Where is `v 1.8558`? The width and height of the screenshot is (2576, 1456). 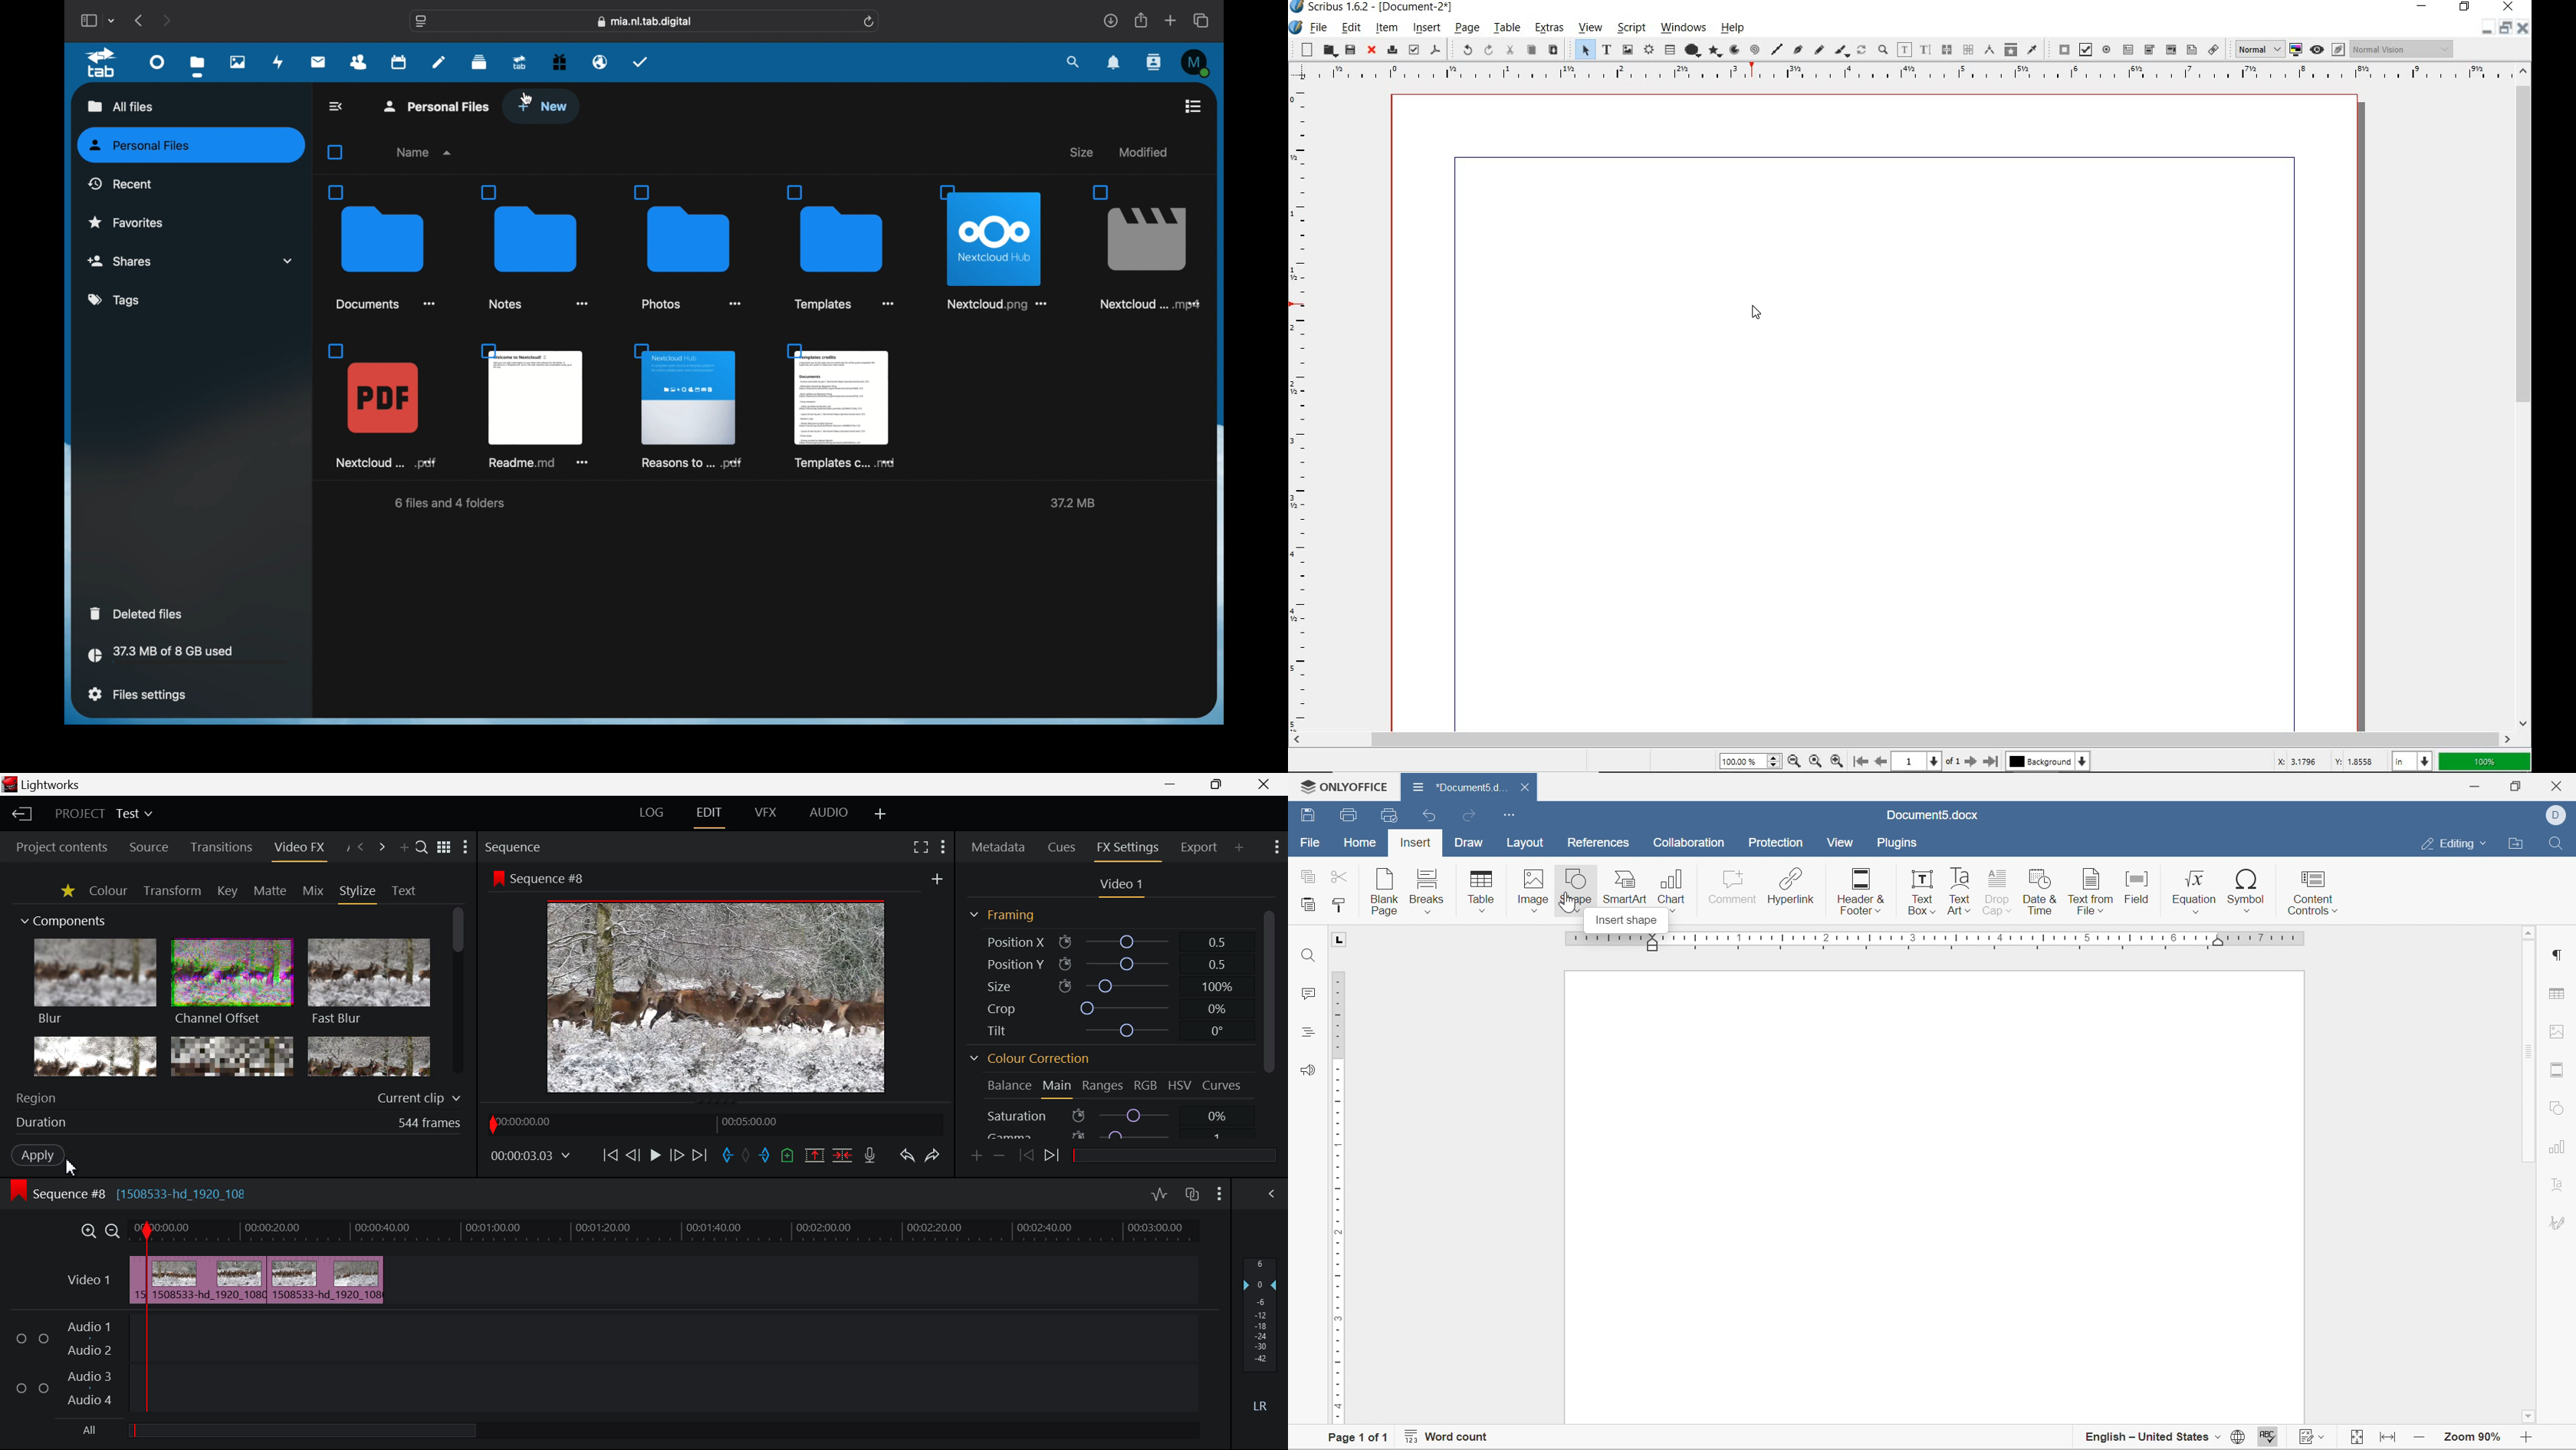
v 1.8558 is located at coordinates (2355, 759).